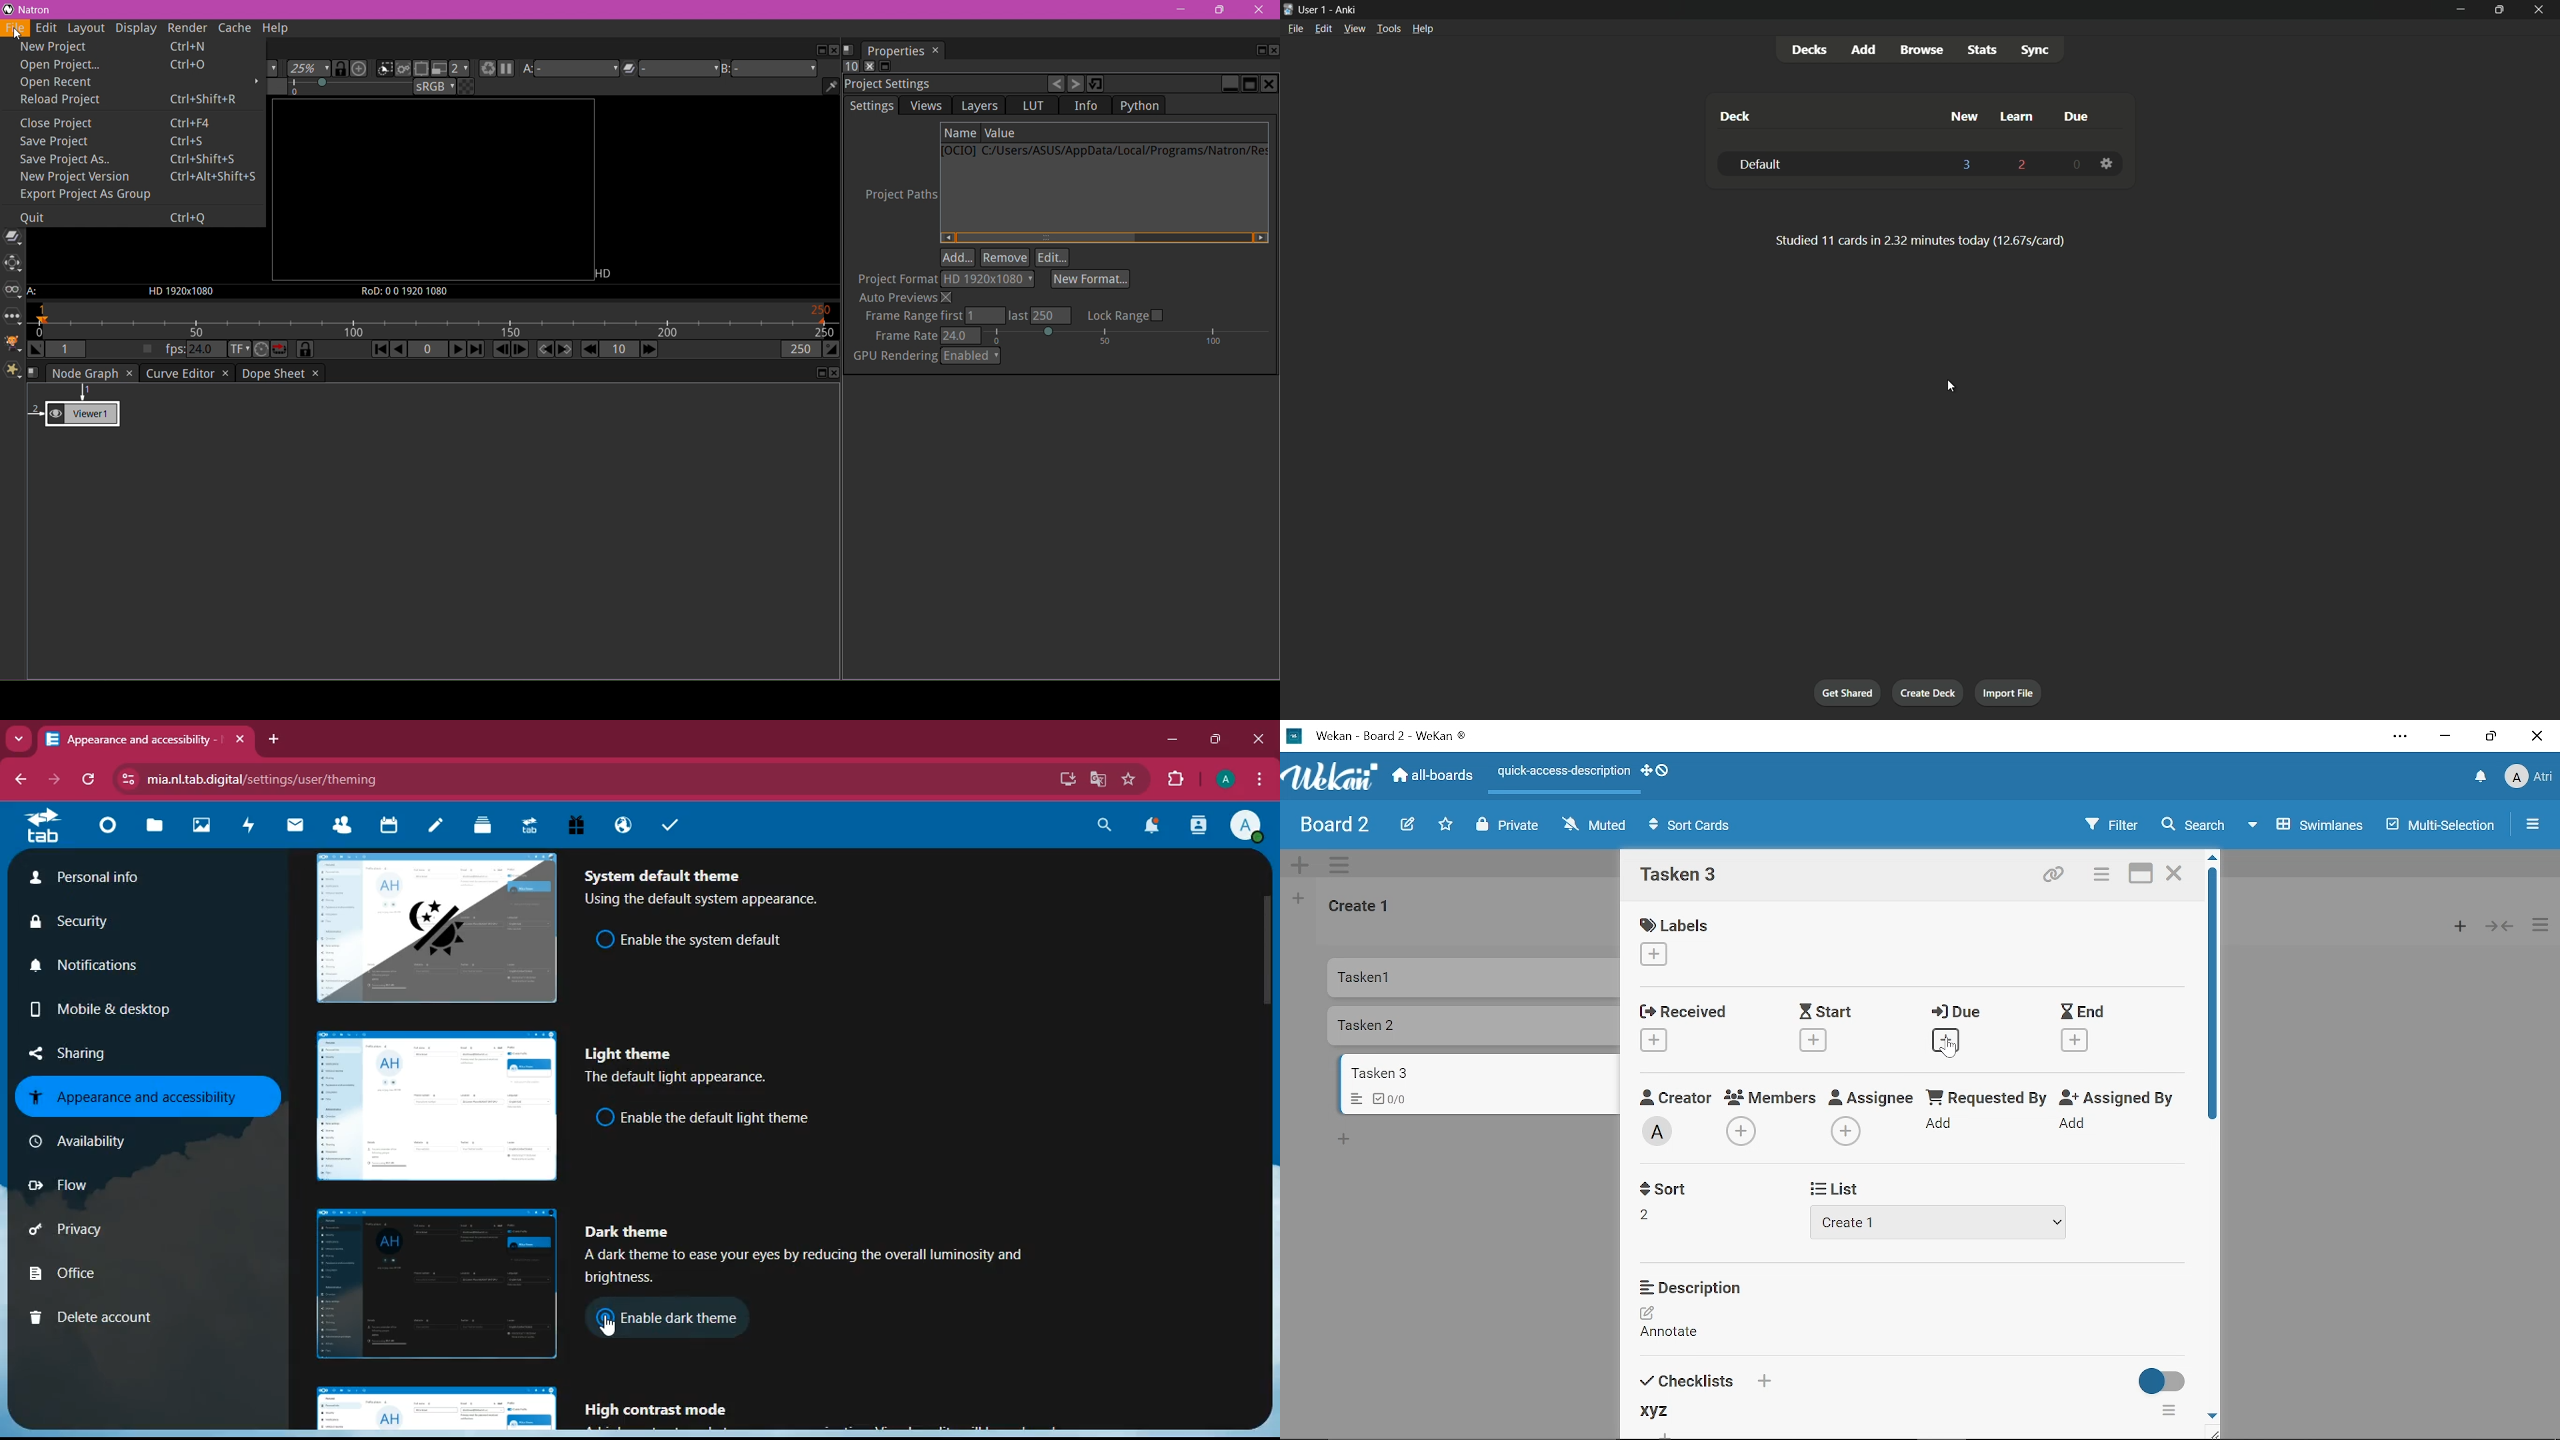 Image resolution: width=2576 pixels, height=1456 pixels. Describe the element at coordinates (1649, 1213) in the screenshot. I see `Sort` at that location.